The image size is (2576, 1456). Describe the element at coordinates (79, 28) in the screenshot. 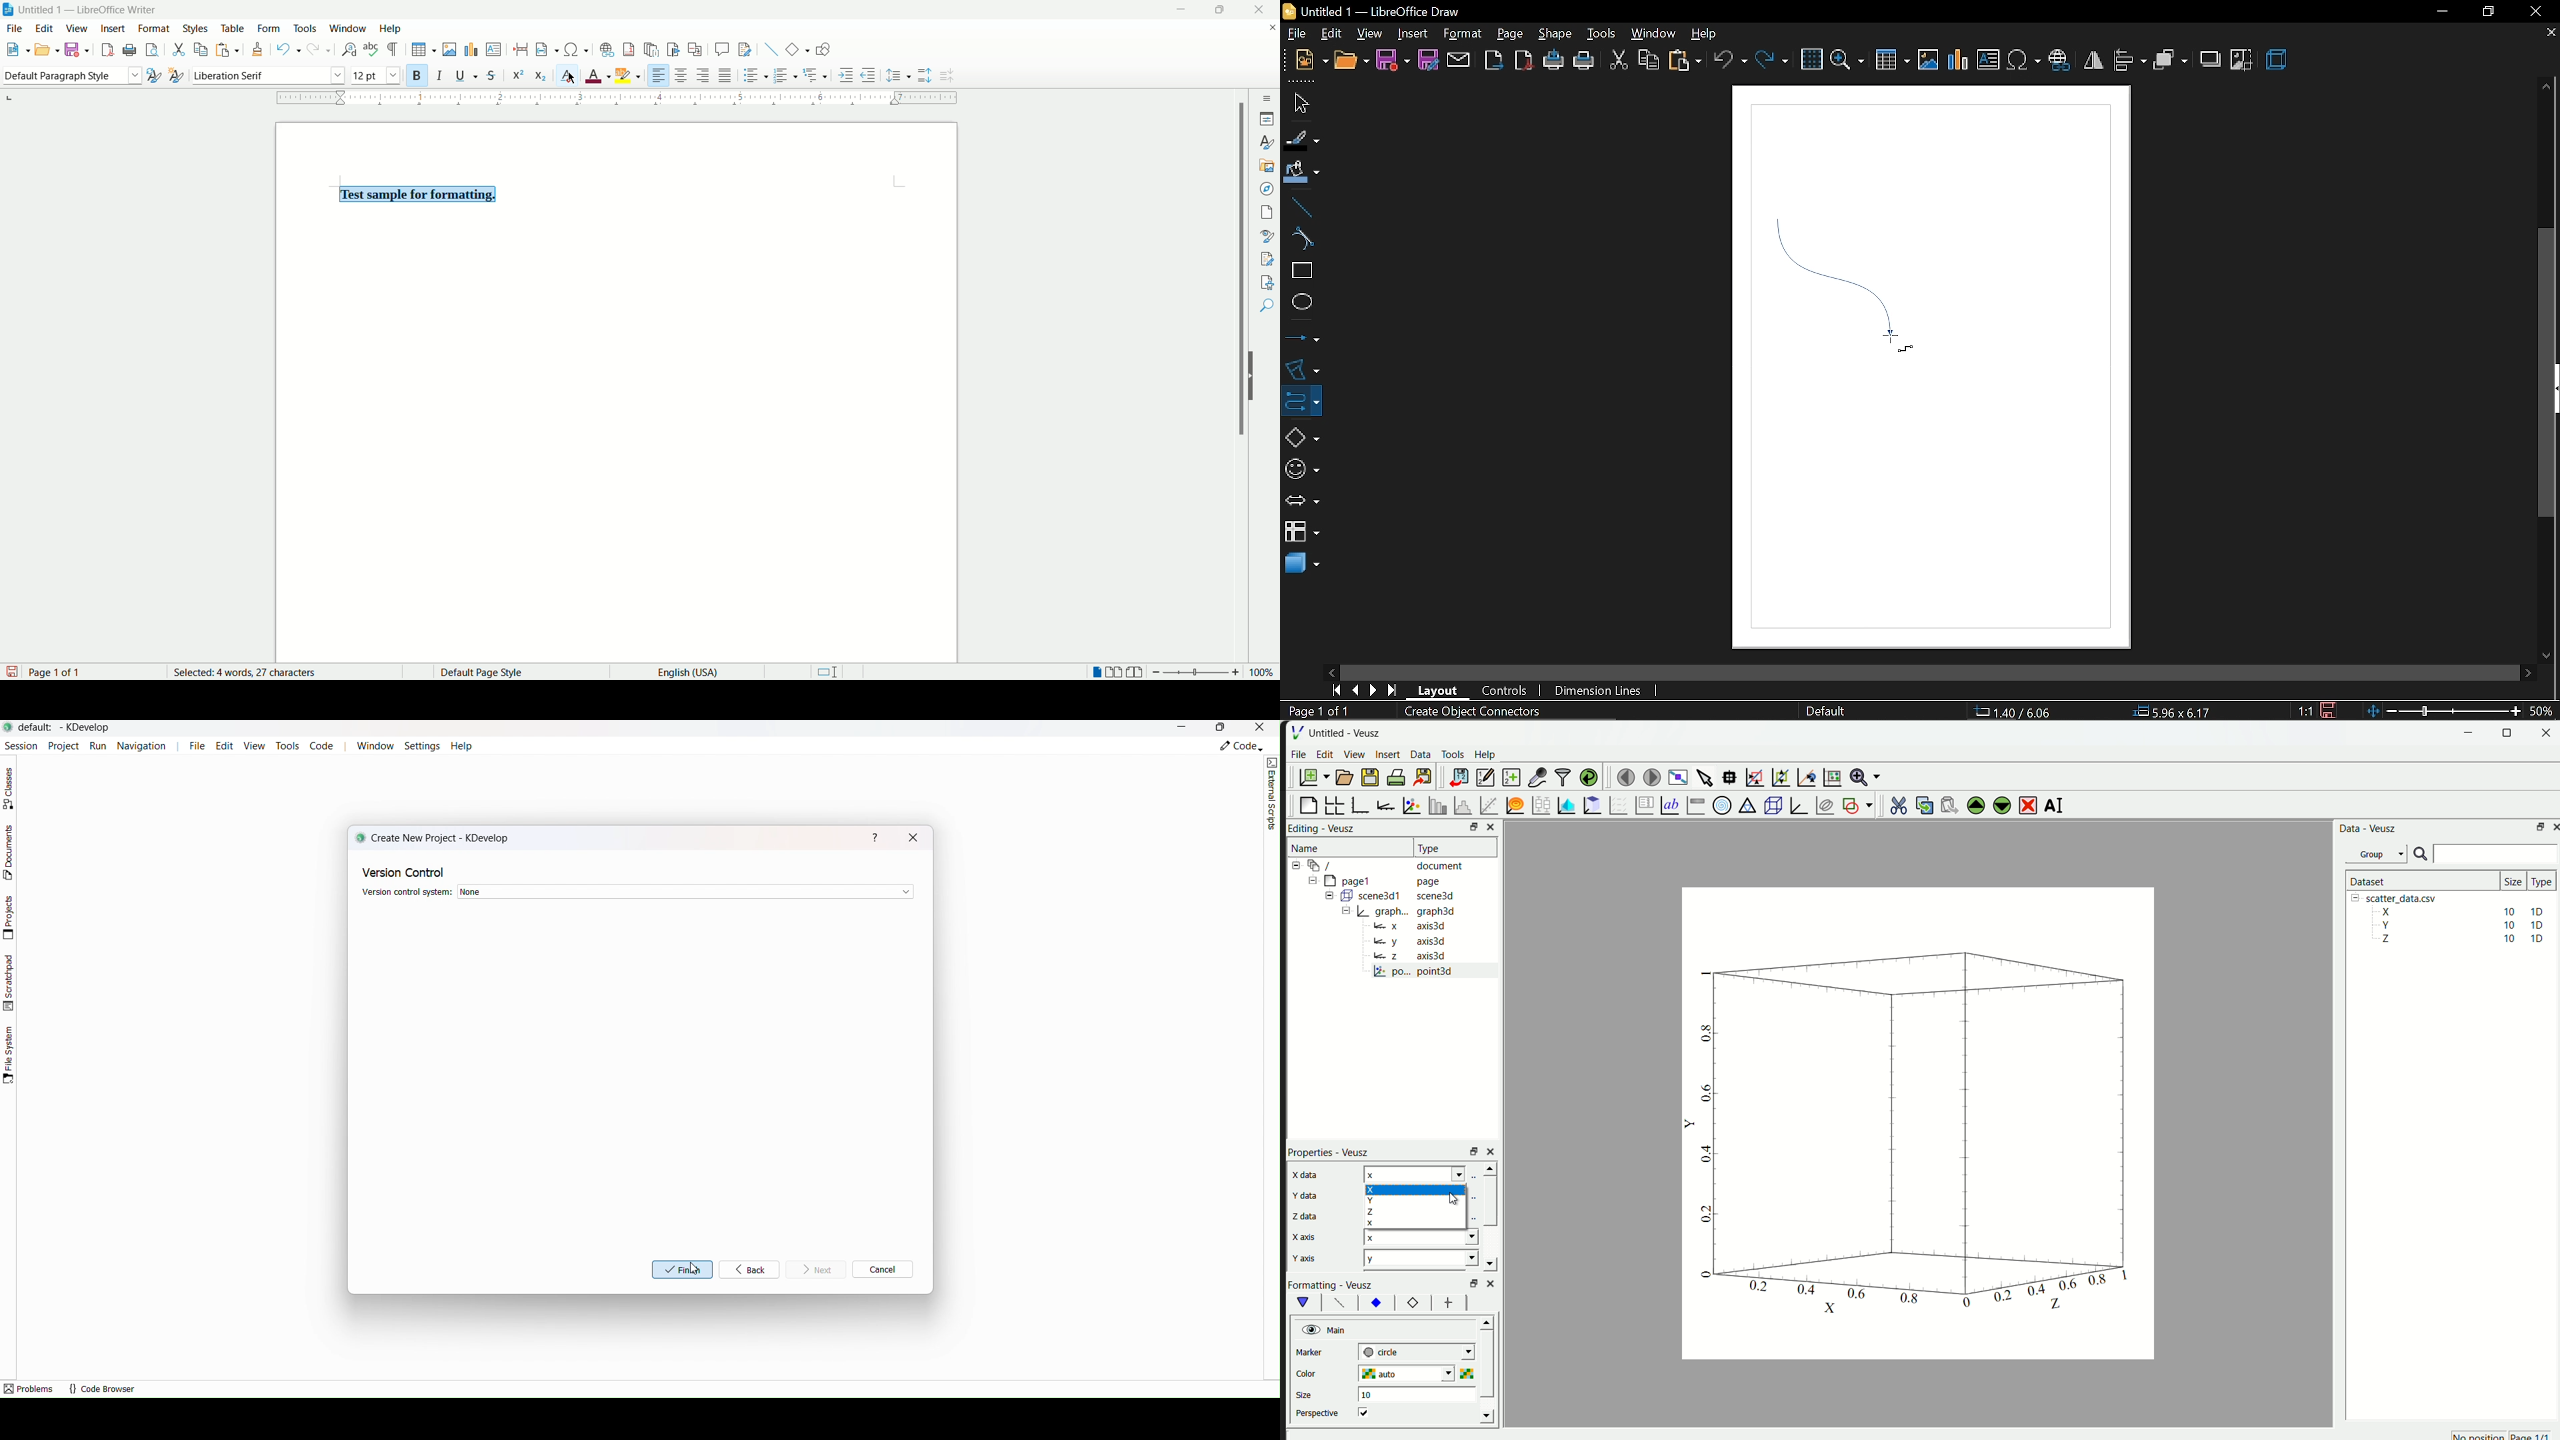

I see `view` at that location.